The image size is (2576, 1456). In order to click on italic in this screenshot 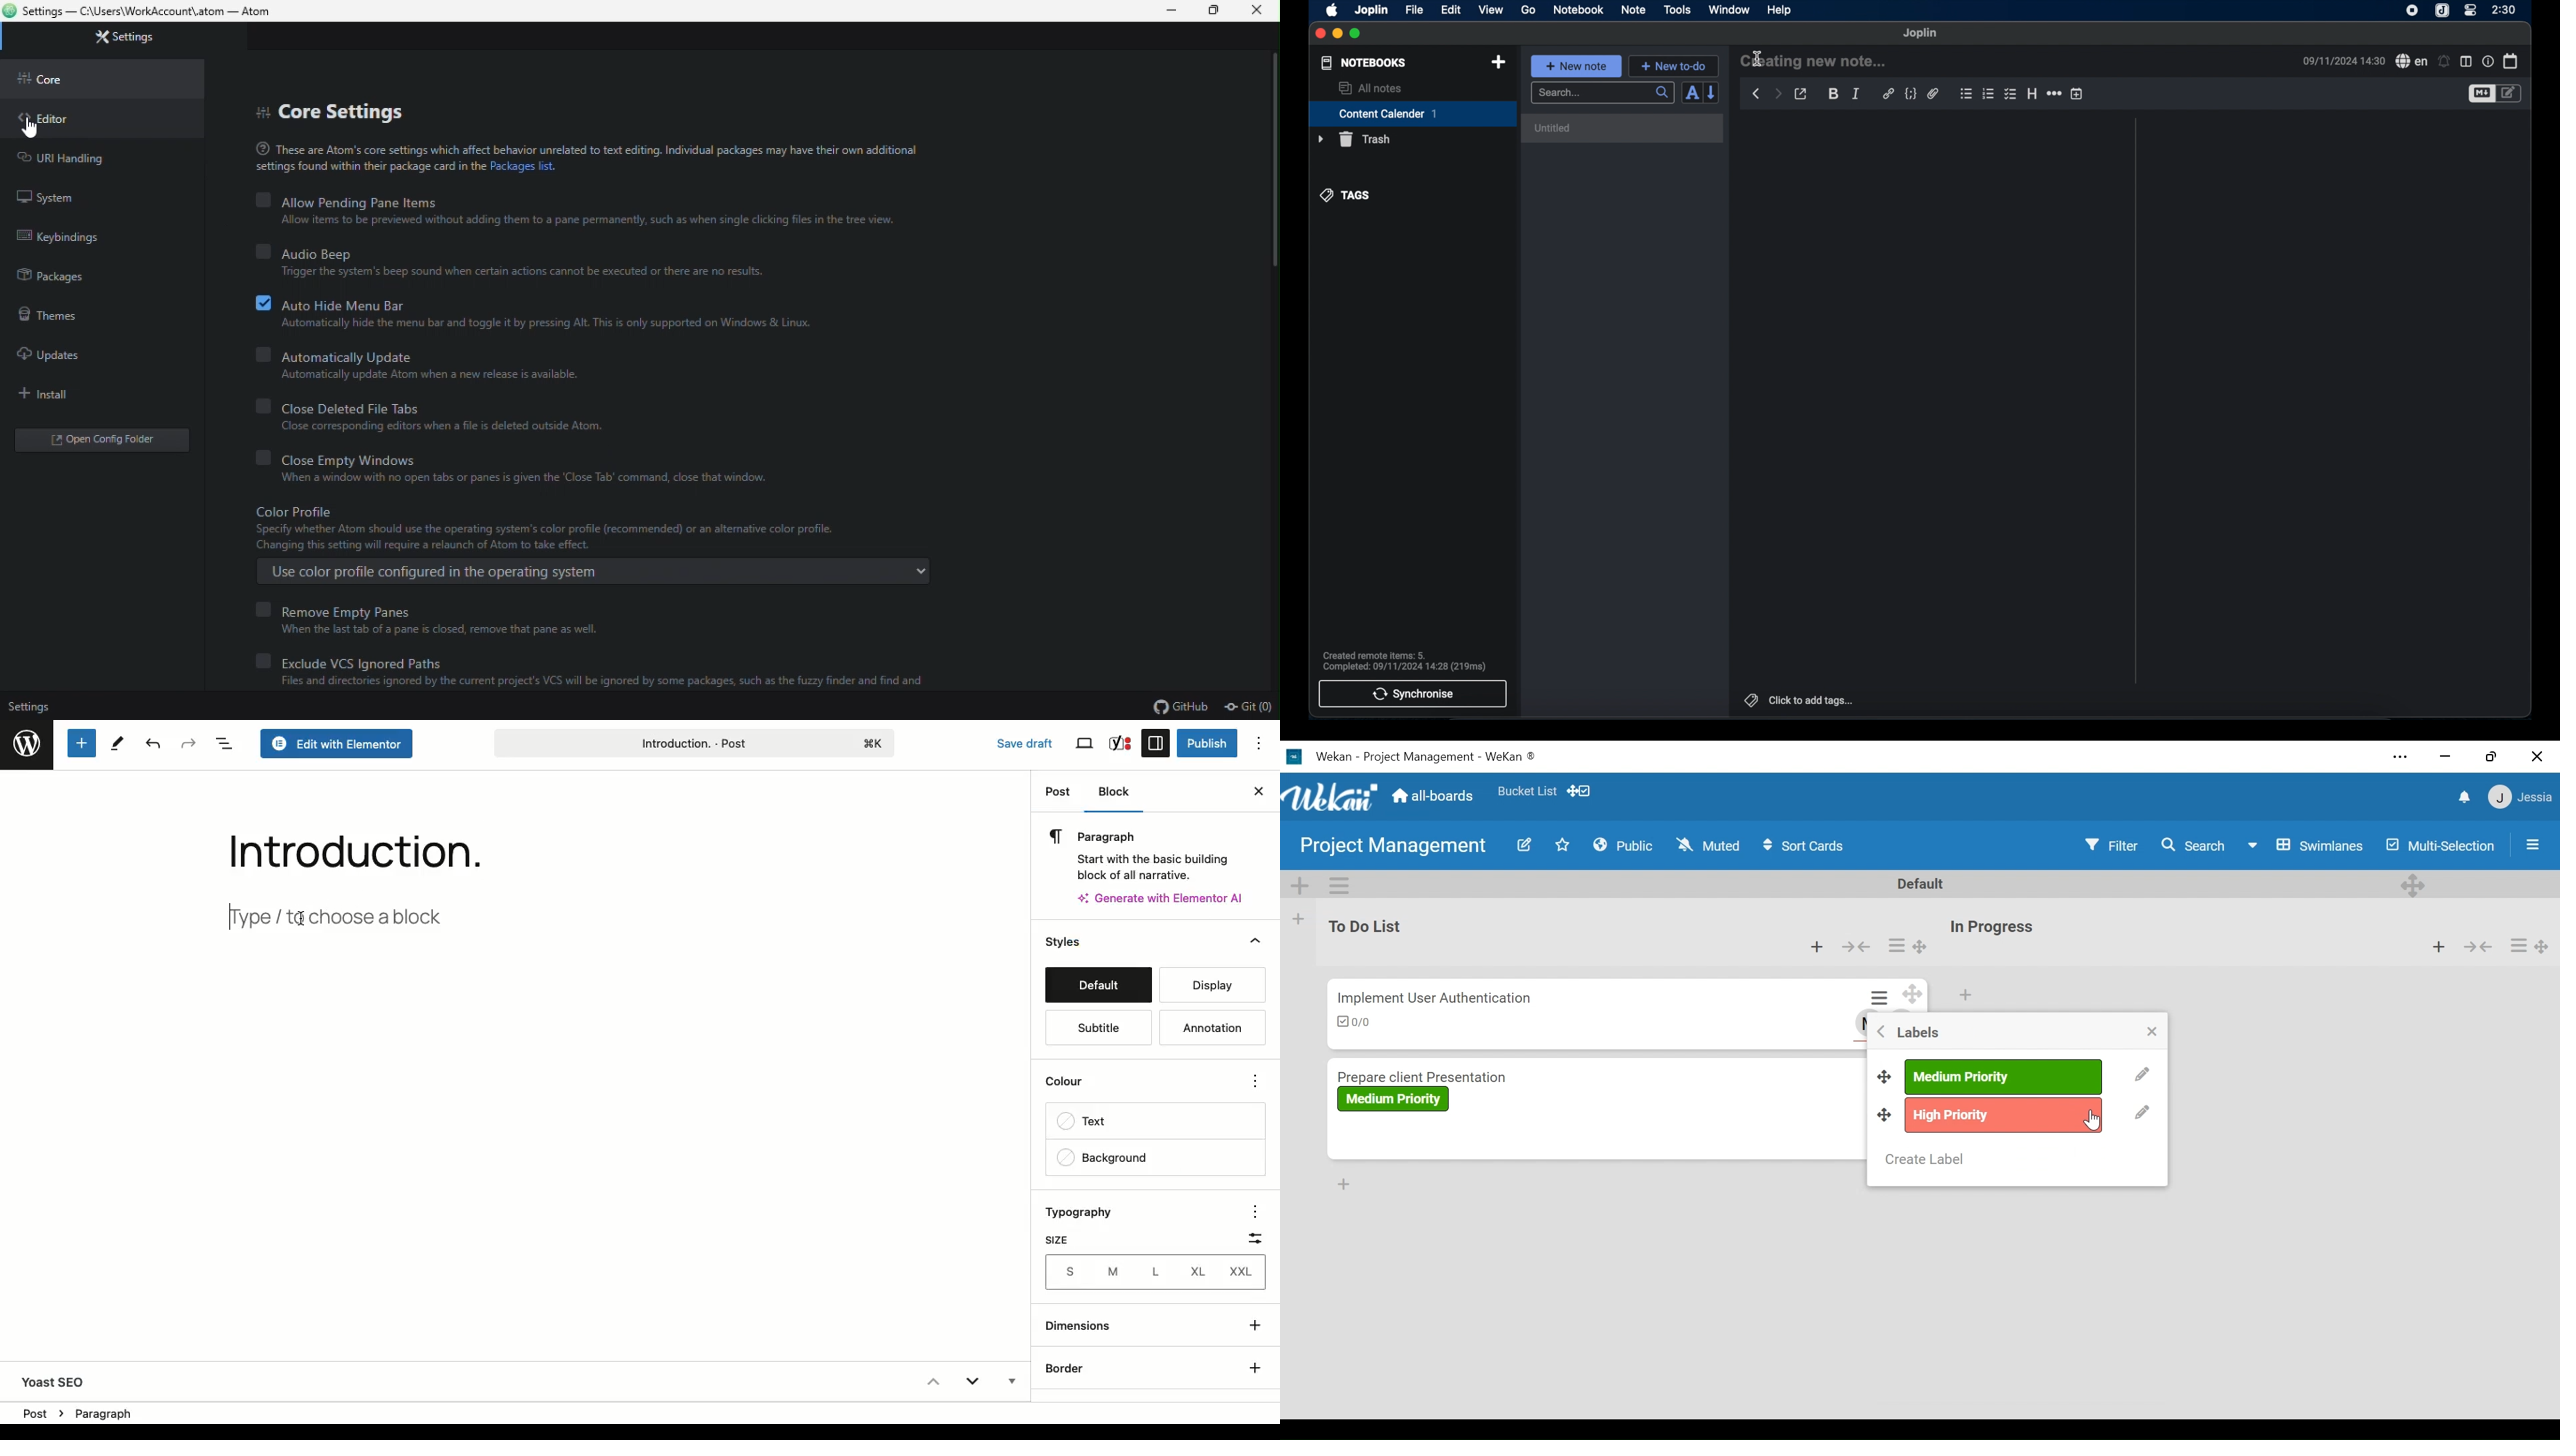, I will do `click(1857, 94)`.